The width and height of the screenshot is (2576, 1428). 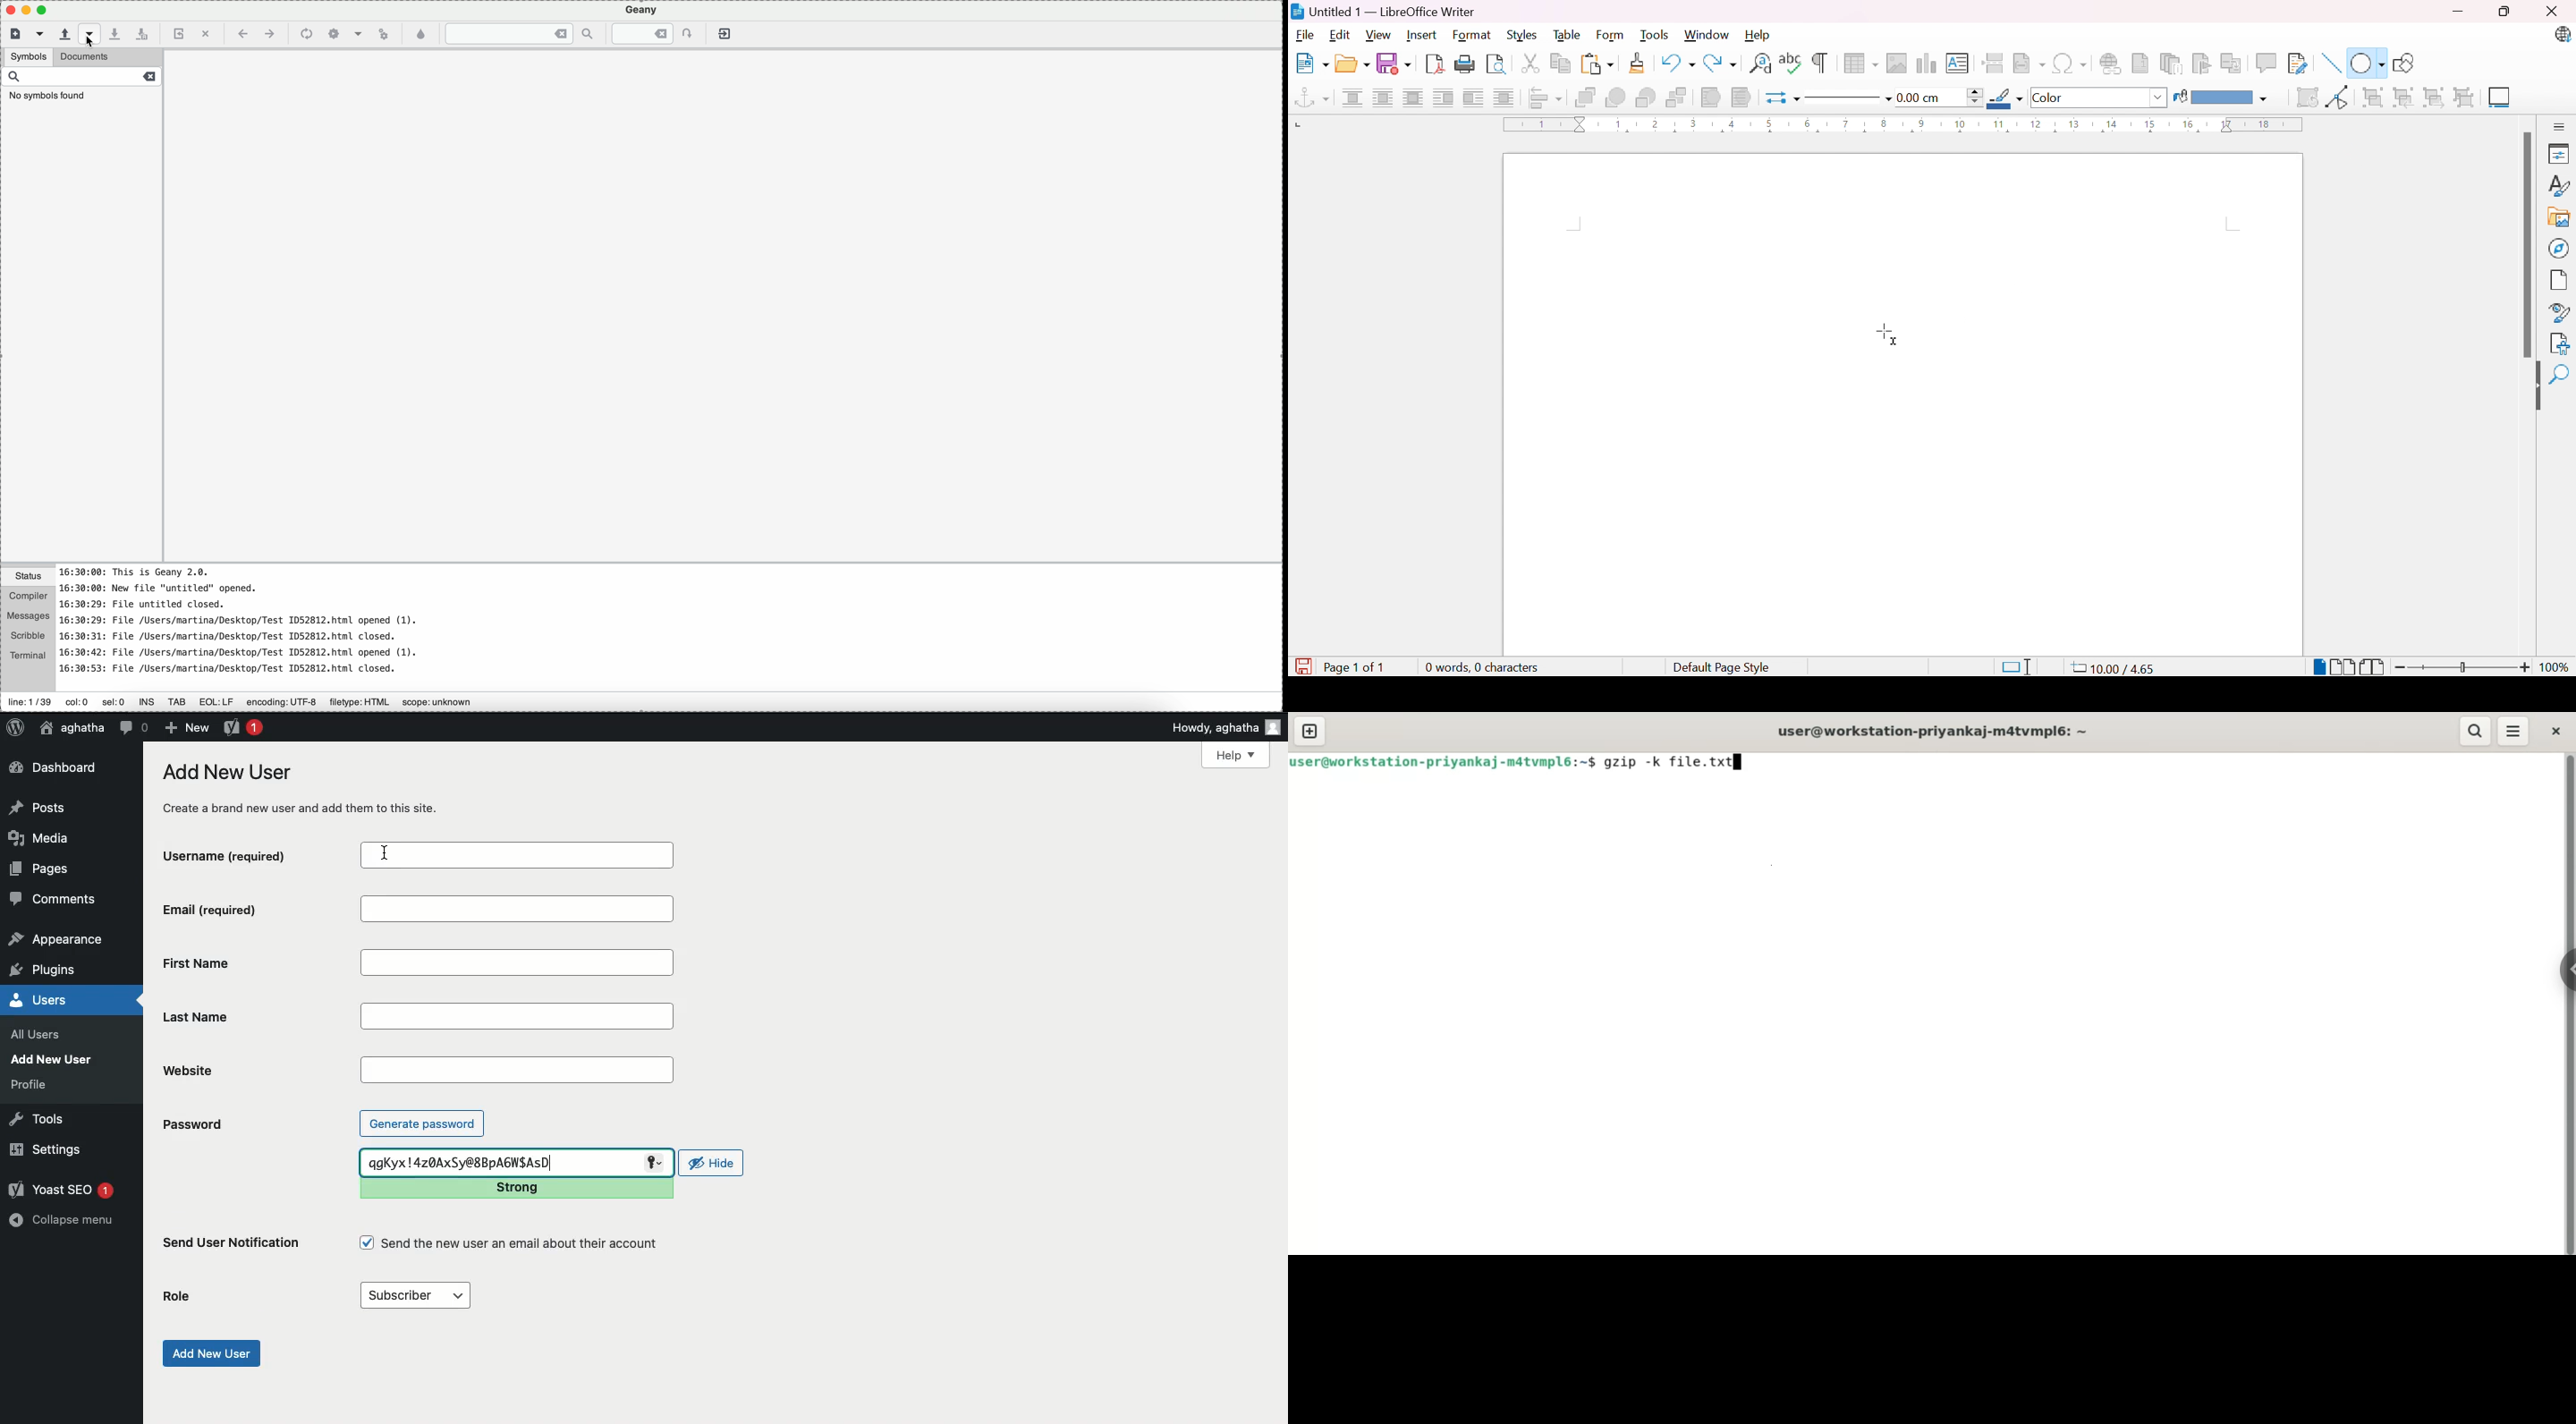 What do you see at coordinates (2558, 407) in the screenshot?
I see `Find` at bounding box center [2558, 407].